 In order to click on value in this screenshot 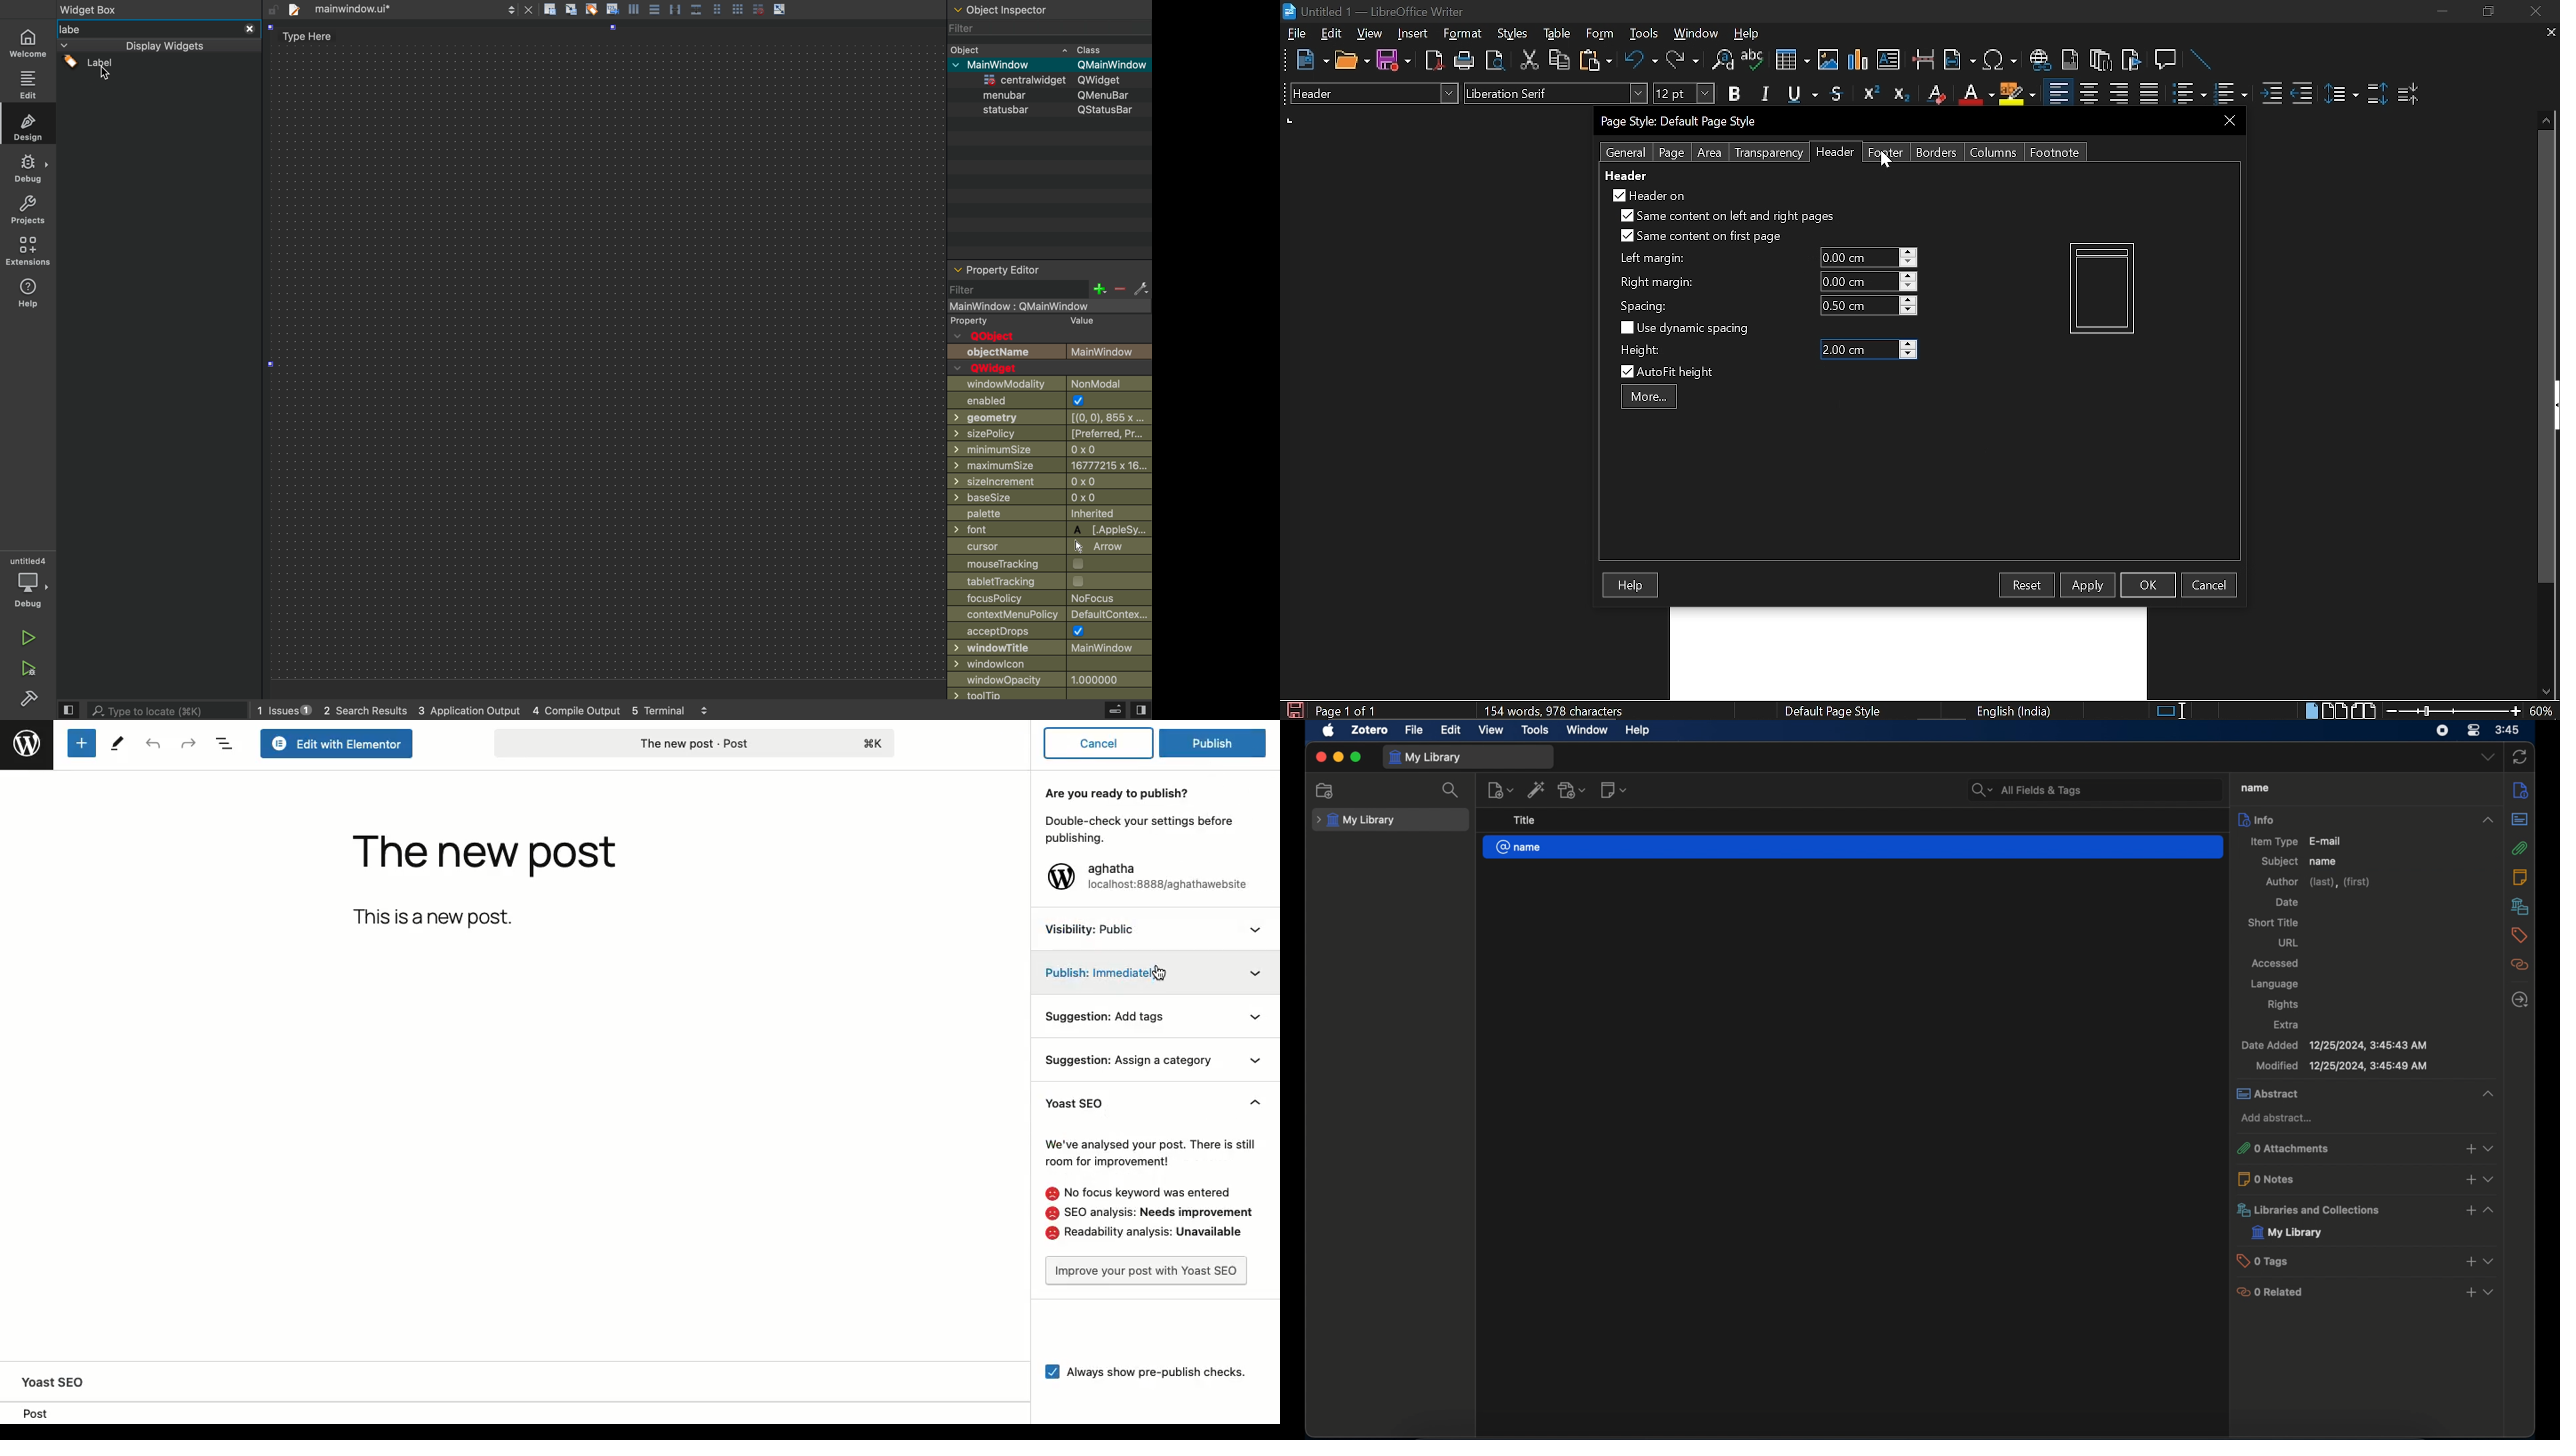, I will do `click(1077, 322)`.